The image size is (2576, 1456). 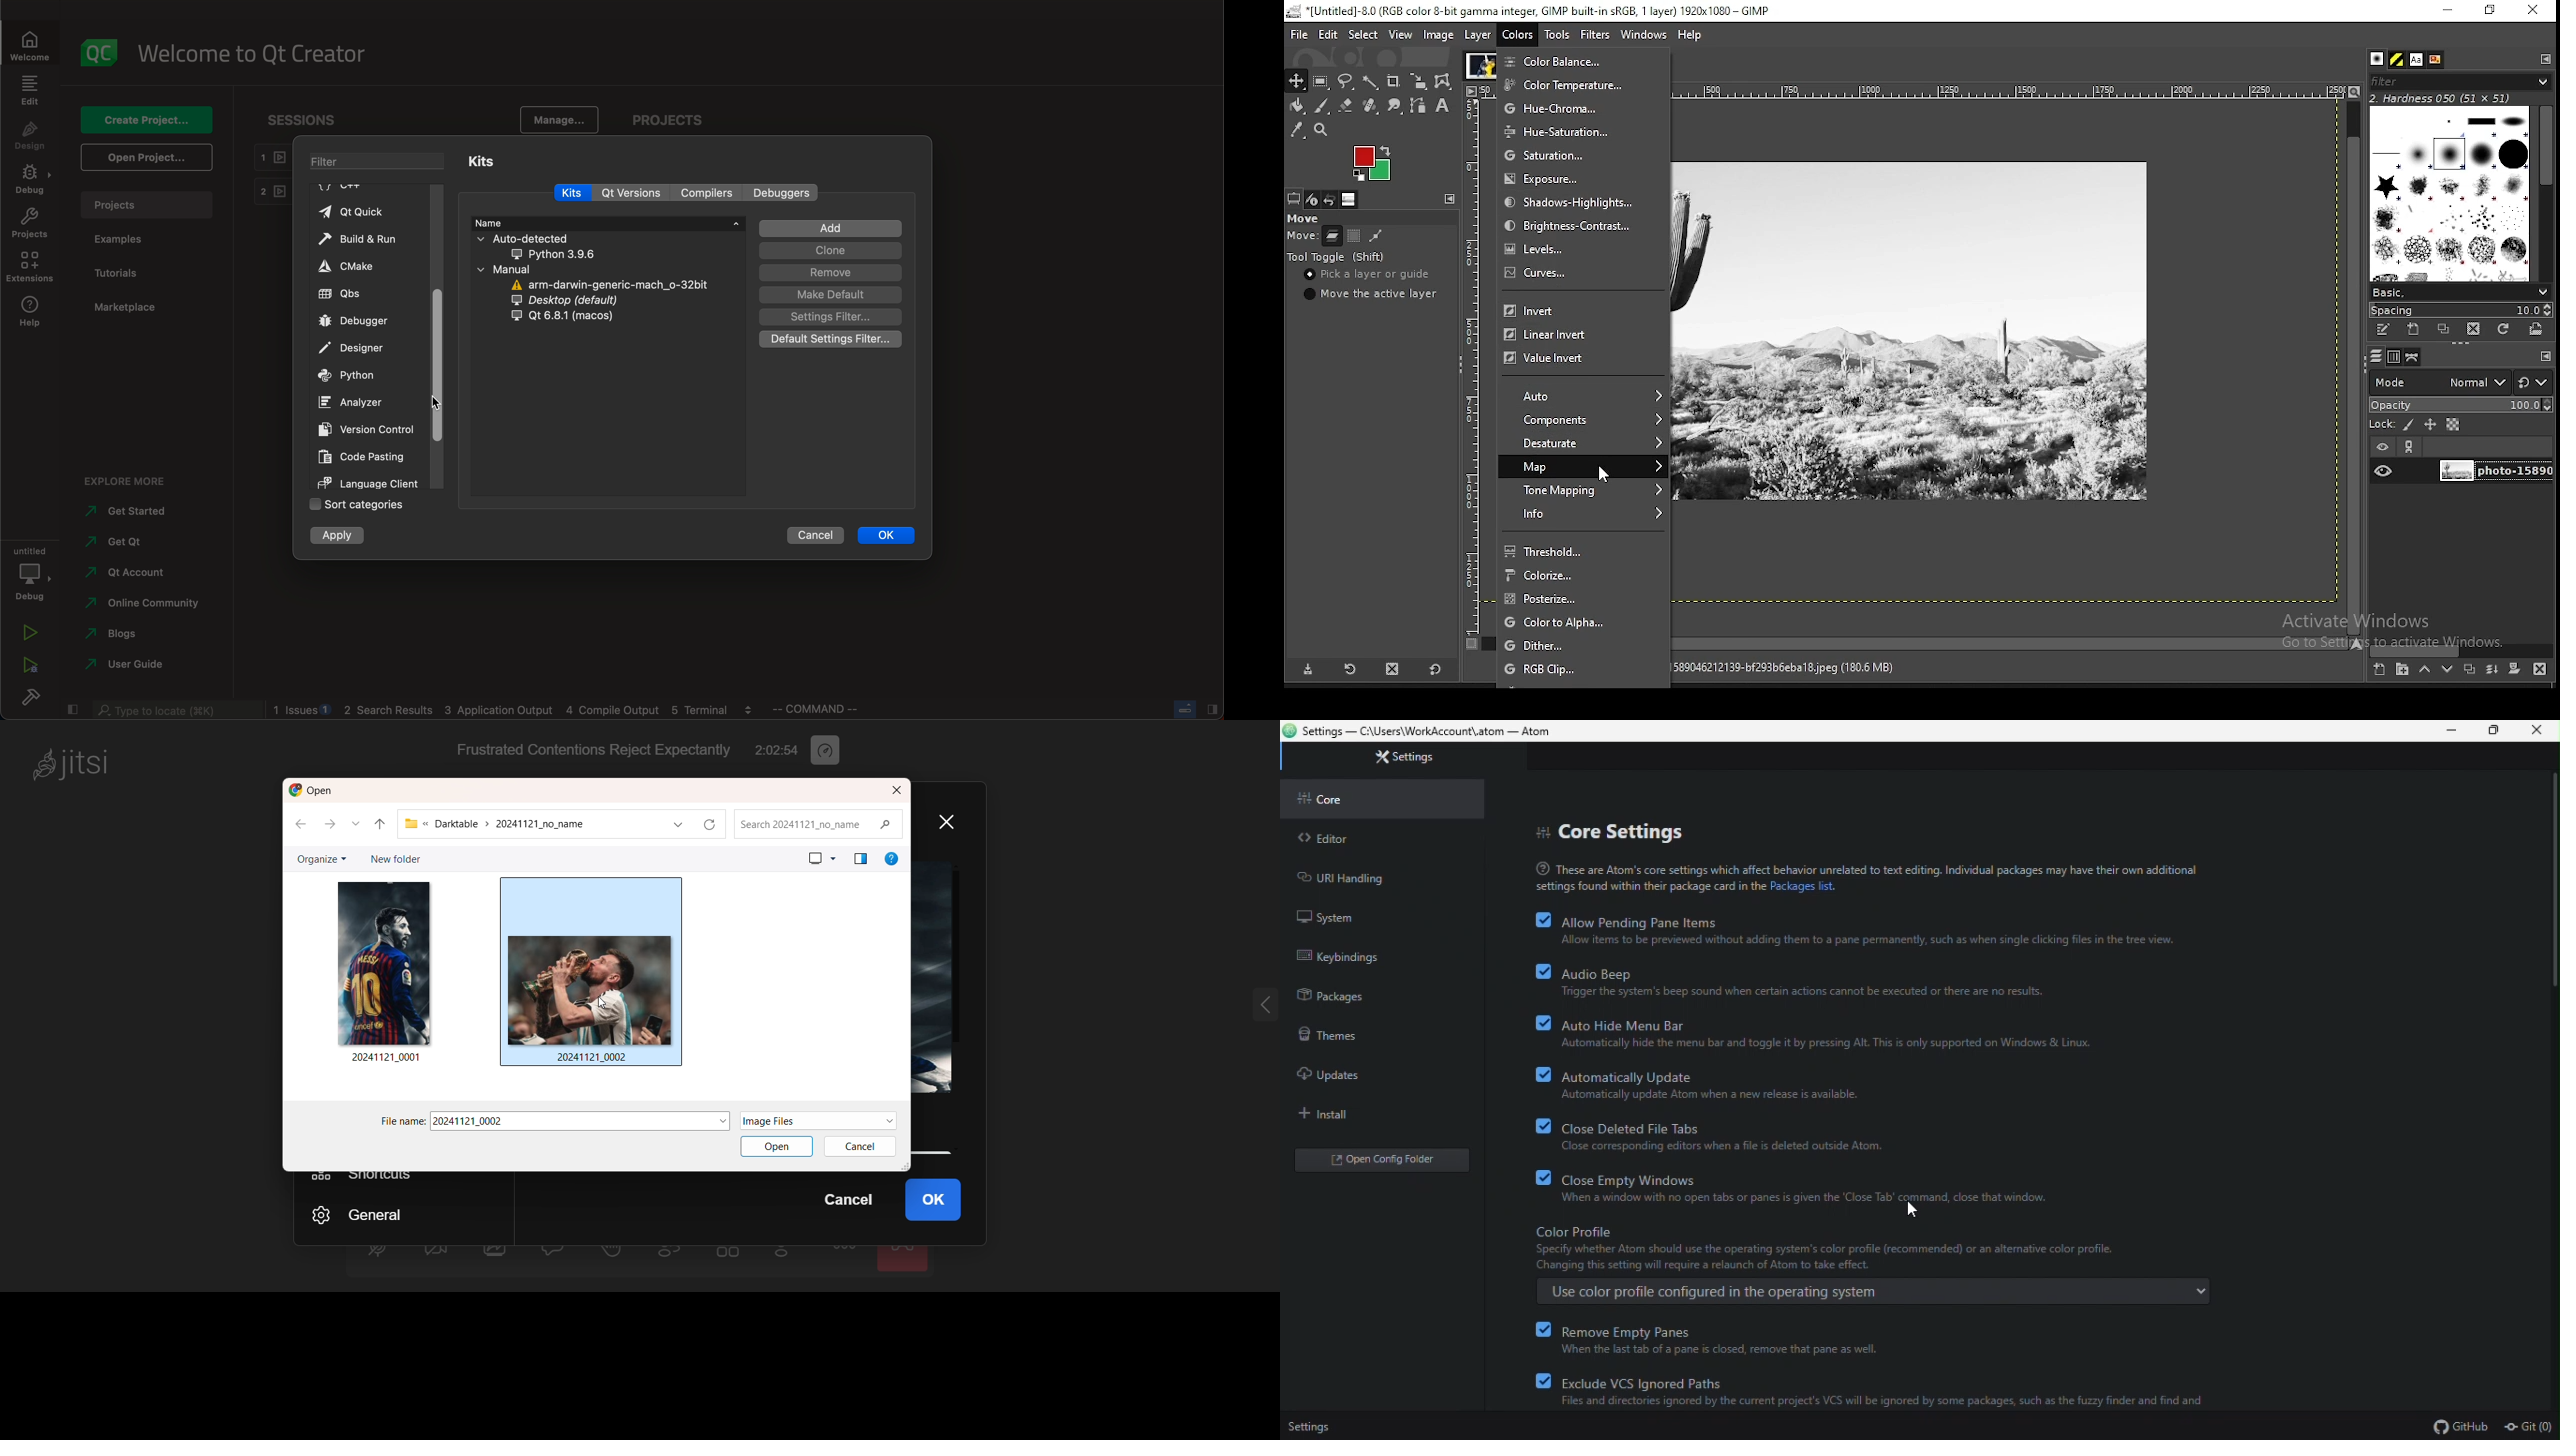 What do you see at coordinates (377, 1253) in the screenshot?
I see `unmute mic` at bounding box center [377, 1253].